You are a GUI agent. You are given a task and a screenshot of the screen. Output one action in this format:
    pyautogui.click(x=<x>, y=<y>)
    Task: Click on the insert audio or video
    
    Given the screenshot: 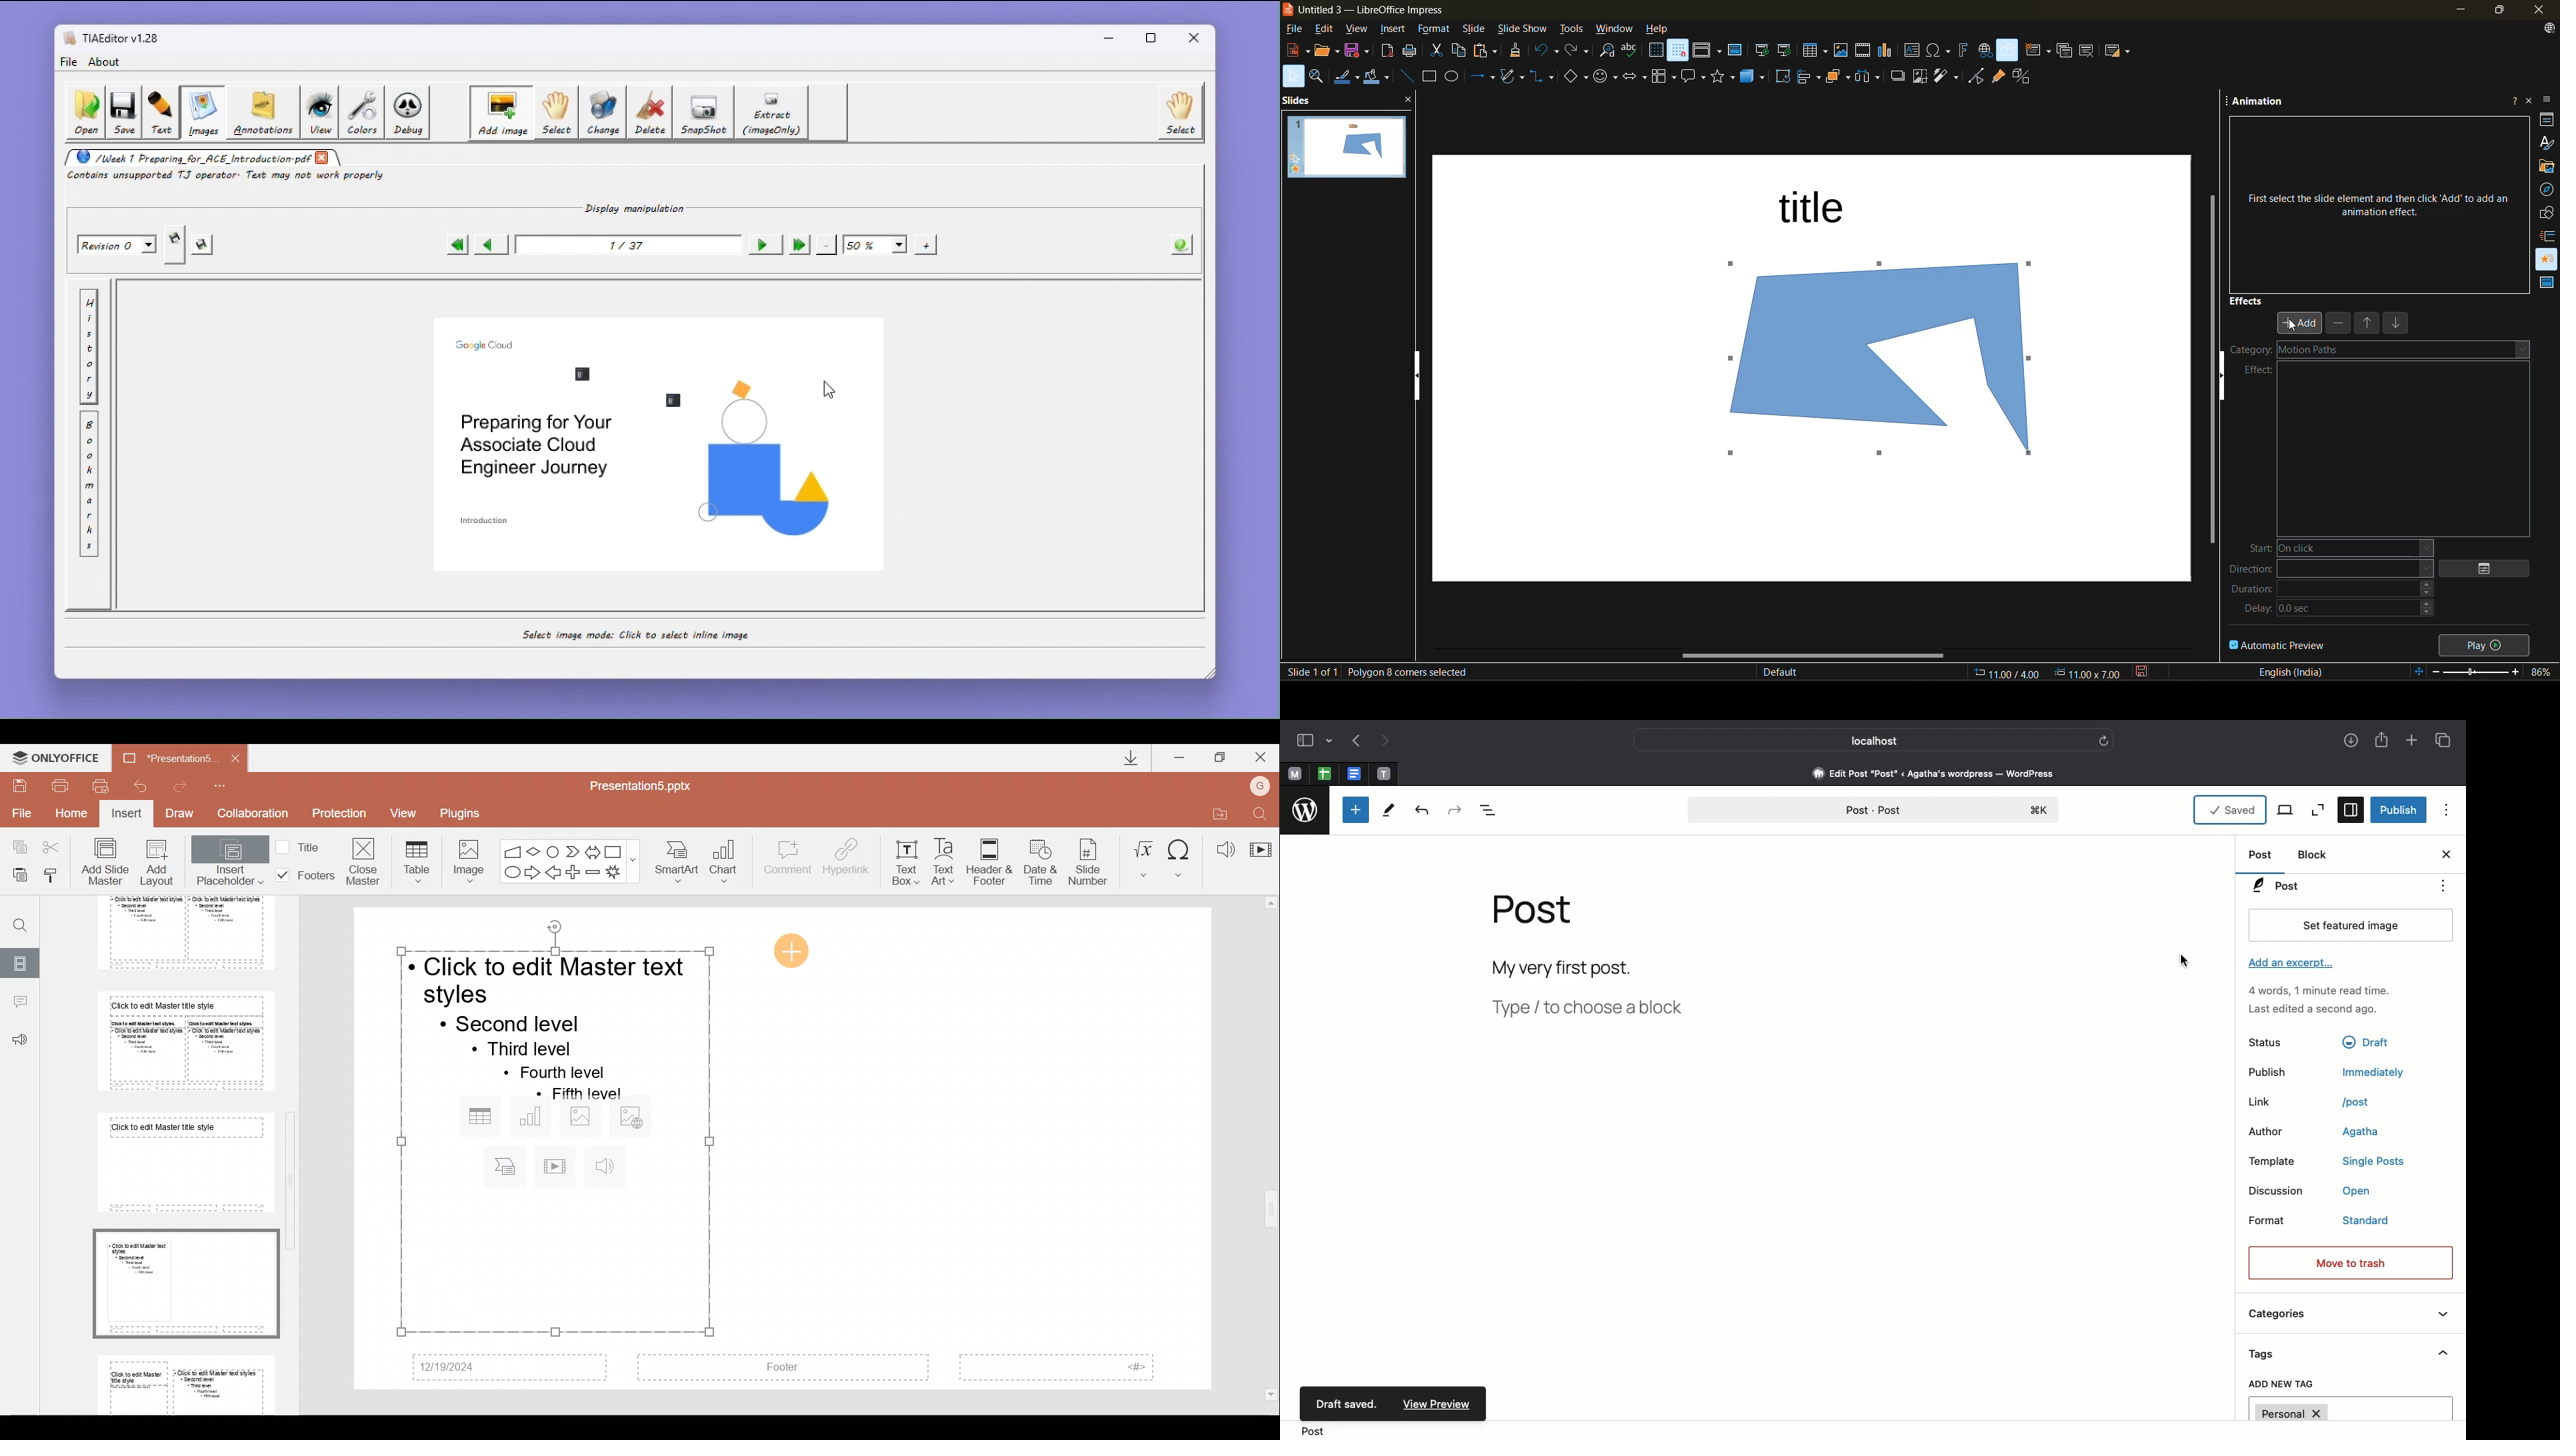 What is the action you would take?
    pyautogui.click(x=1864, y=51)
    